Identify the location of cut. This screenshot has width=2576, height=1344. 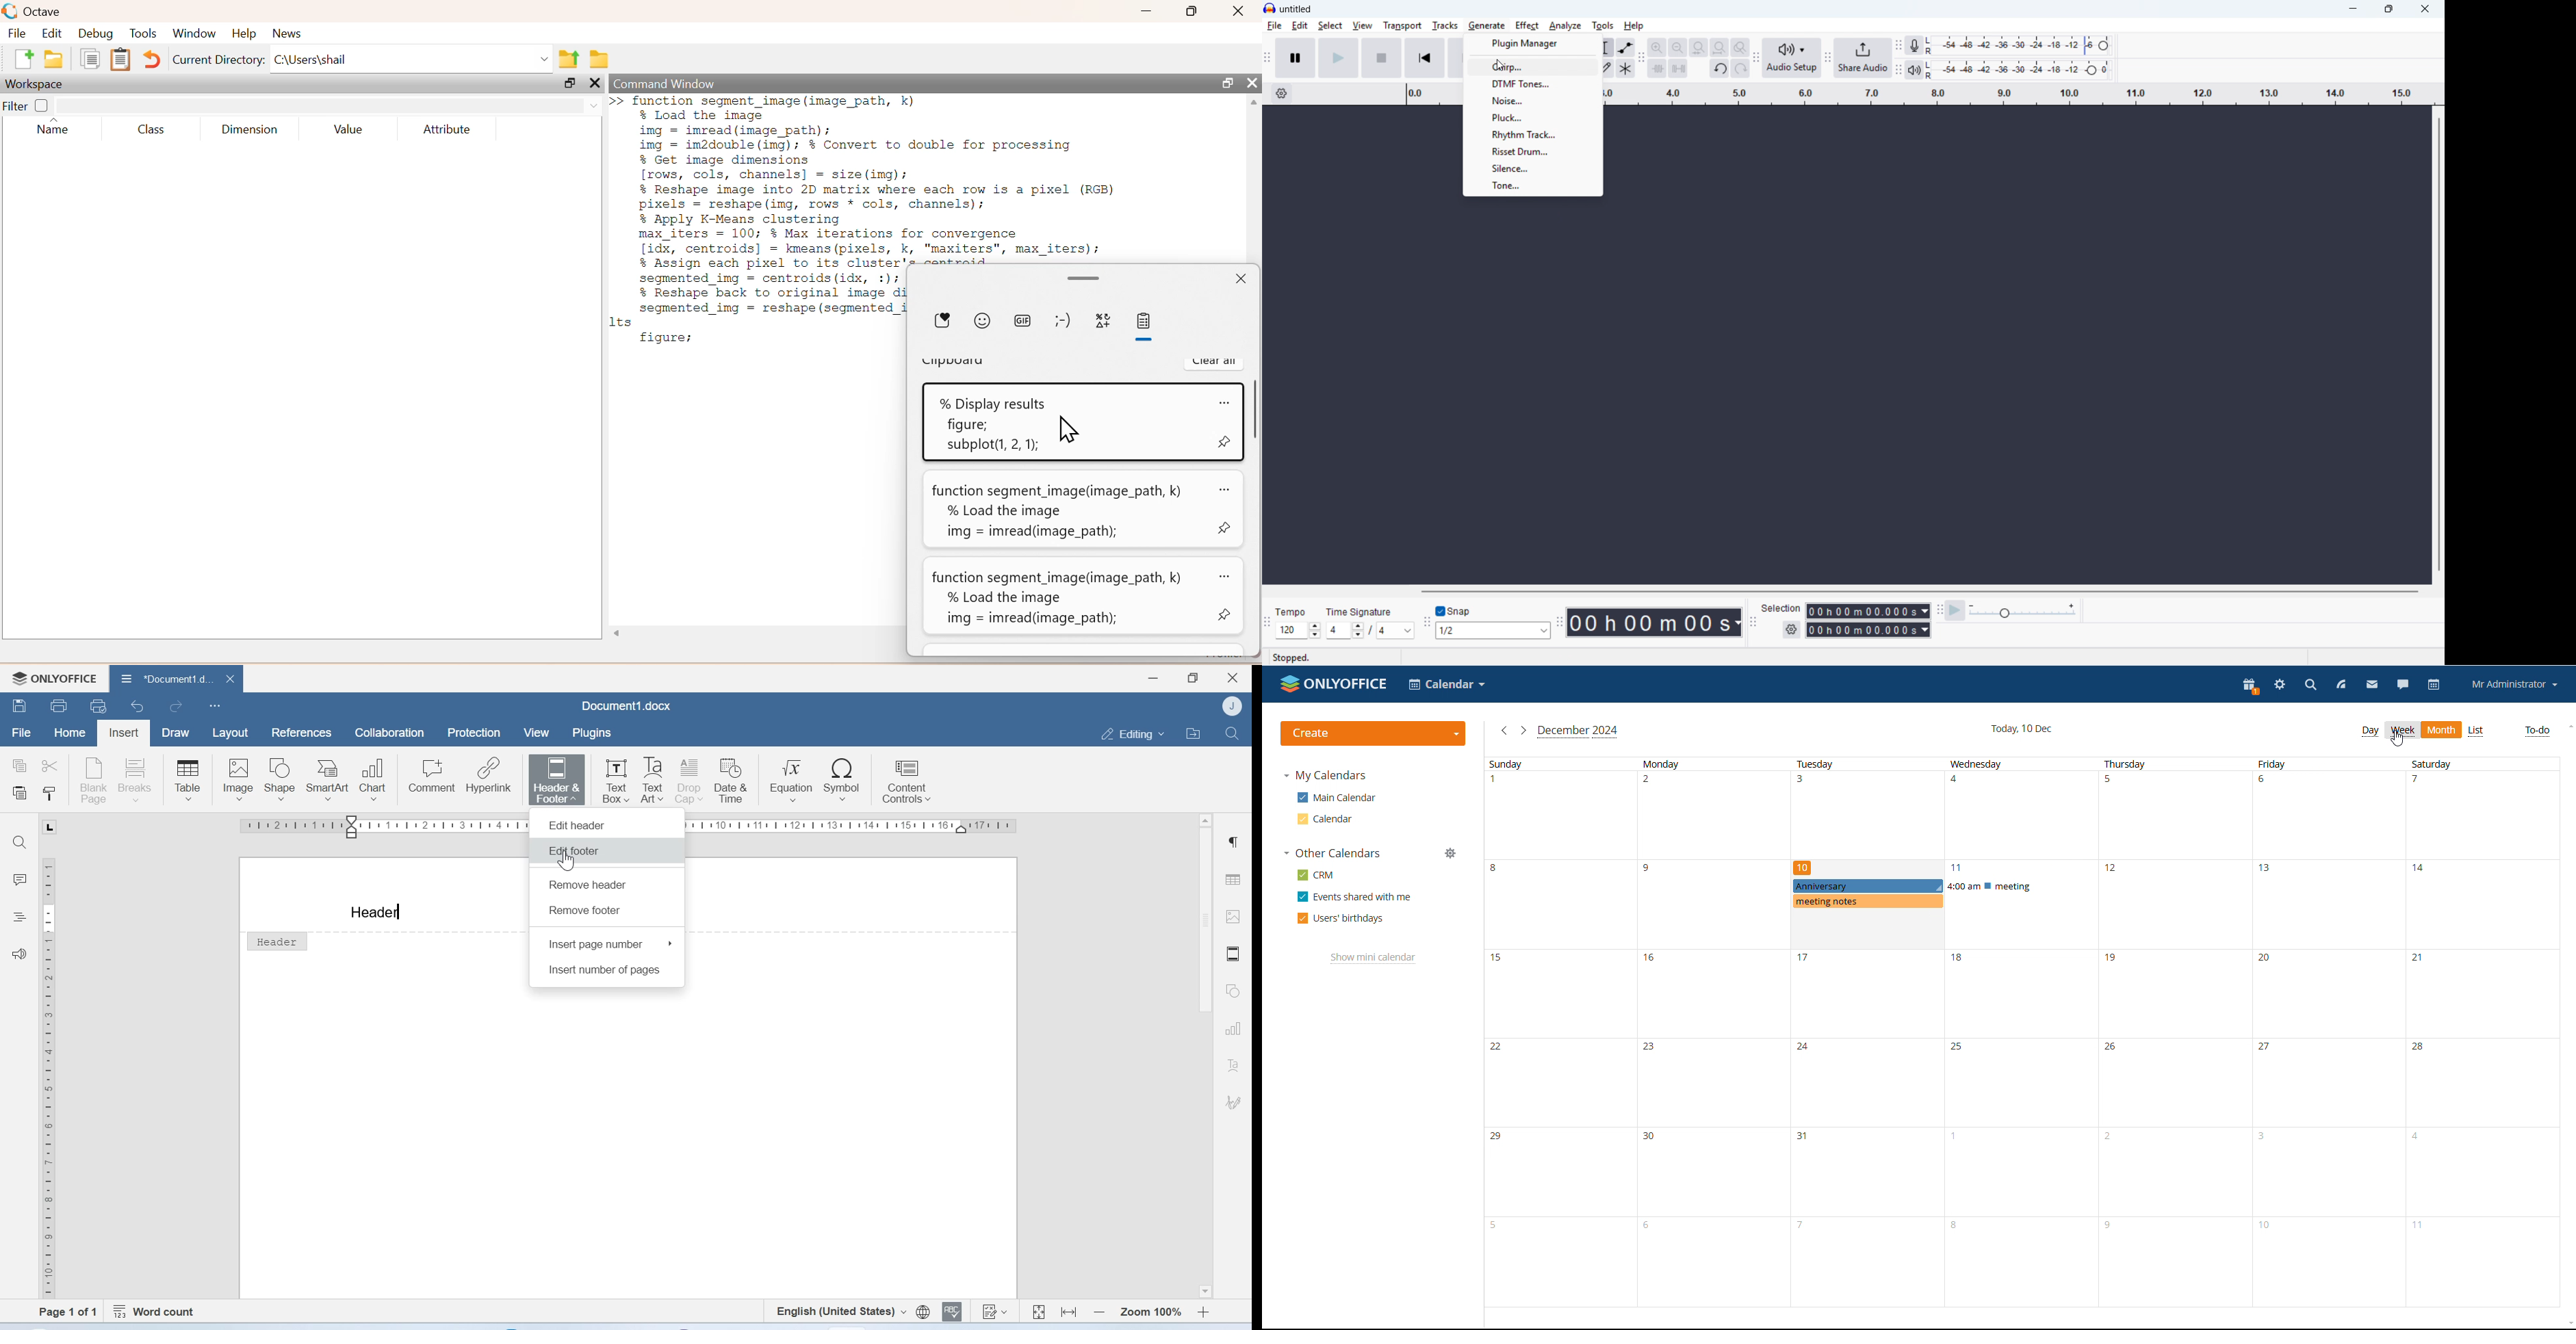
(53, 765).